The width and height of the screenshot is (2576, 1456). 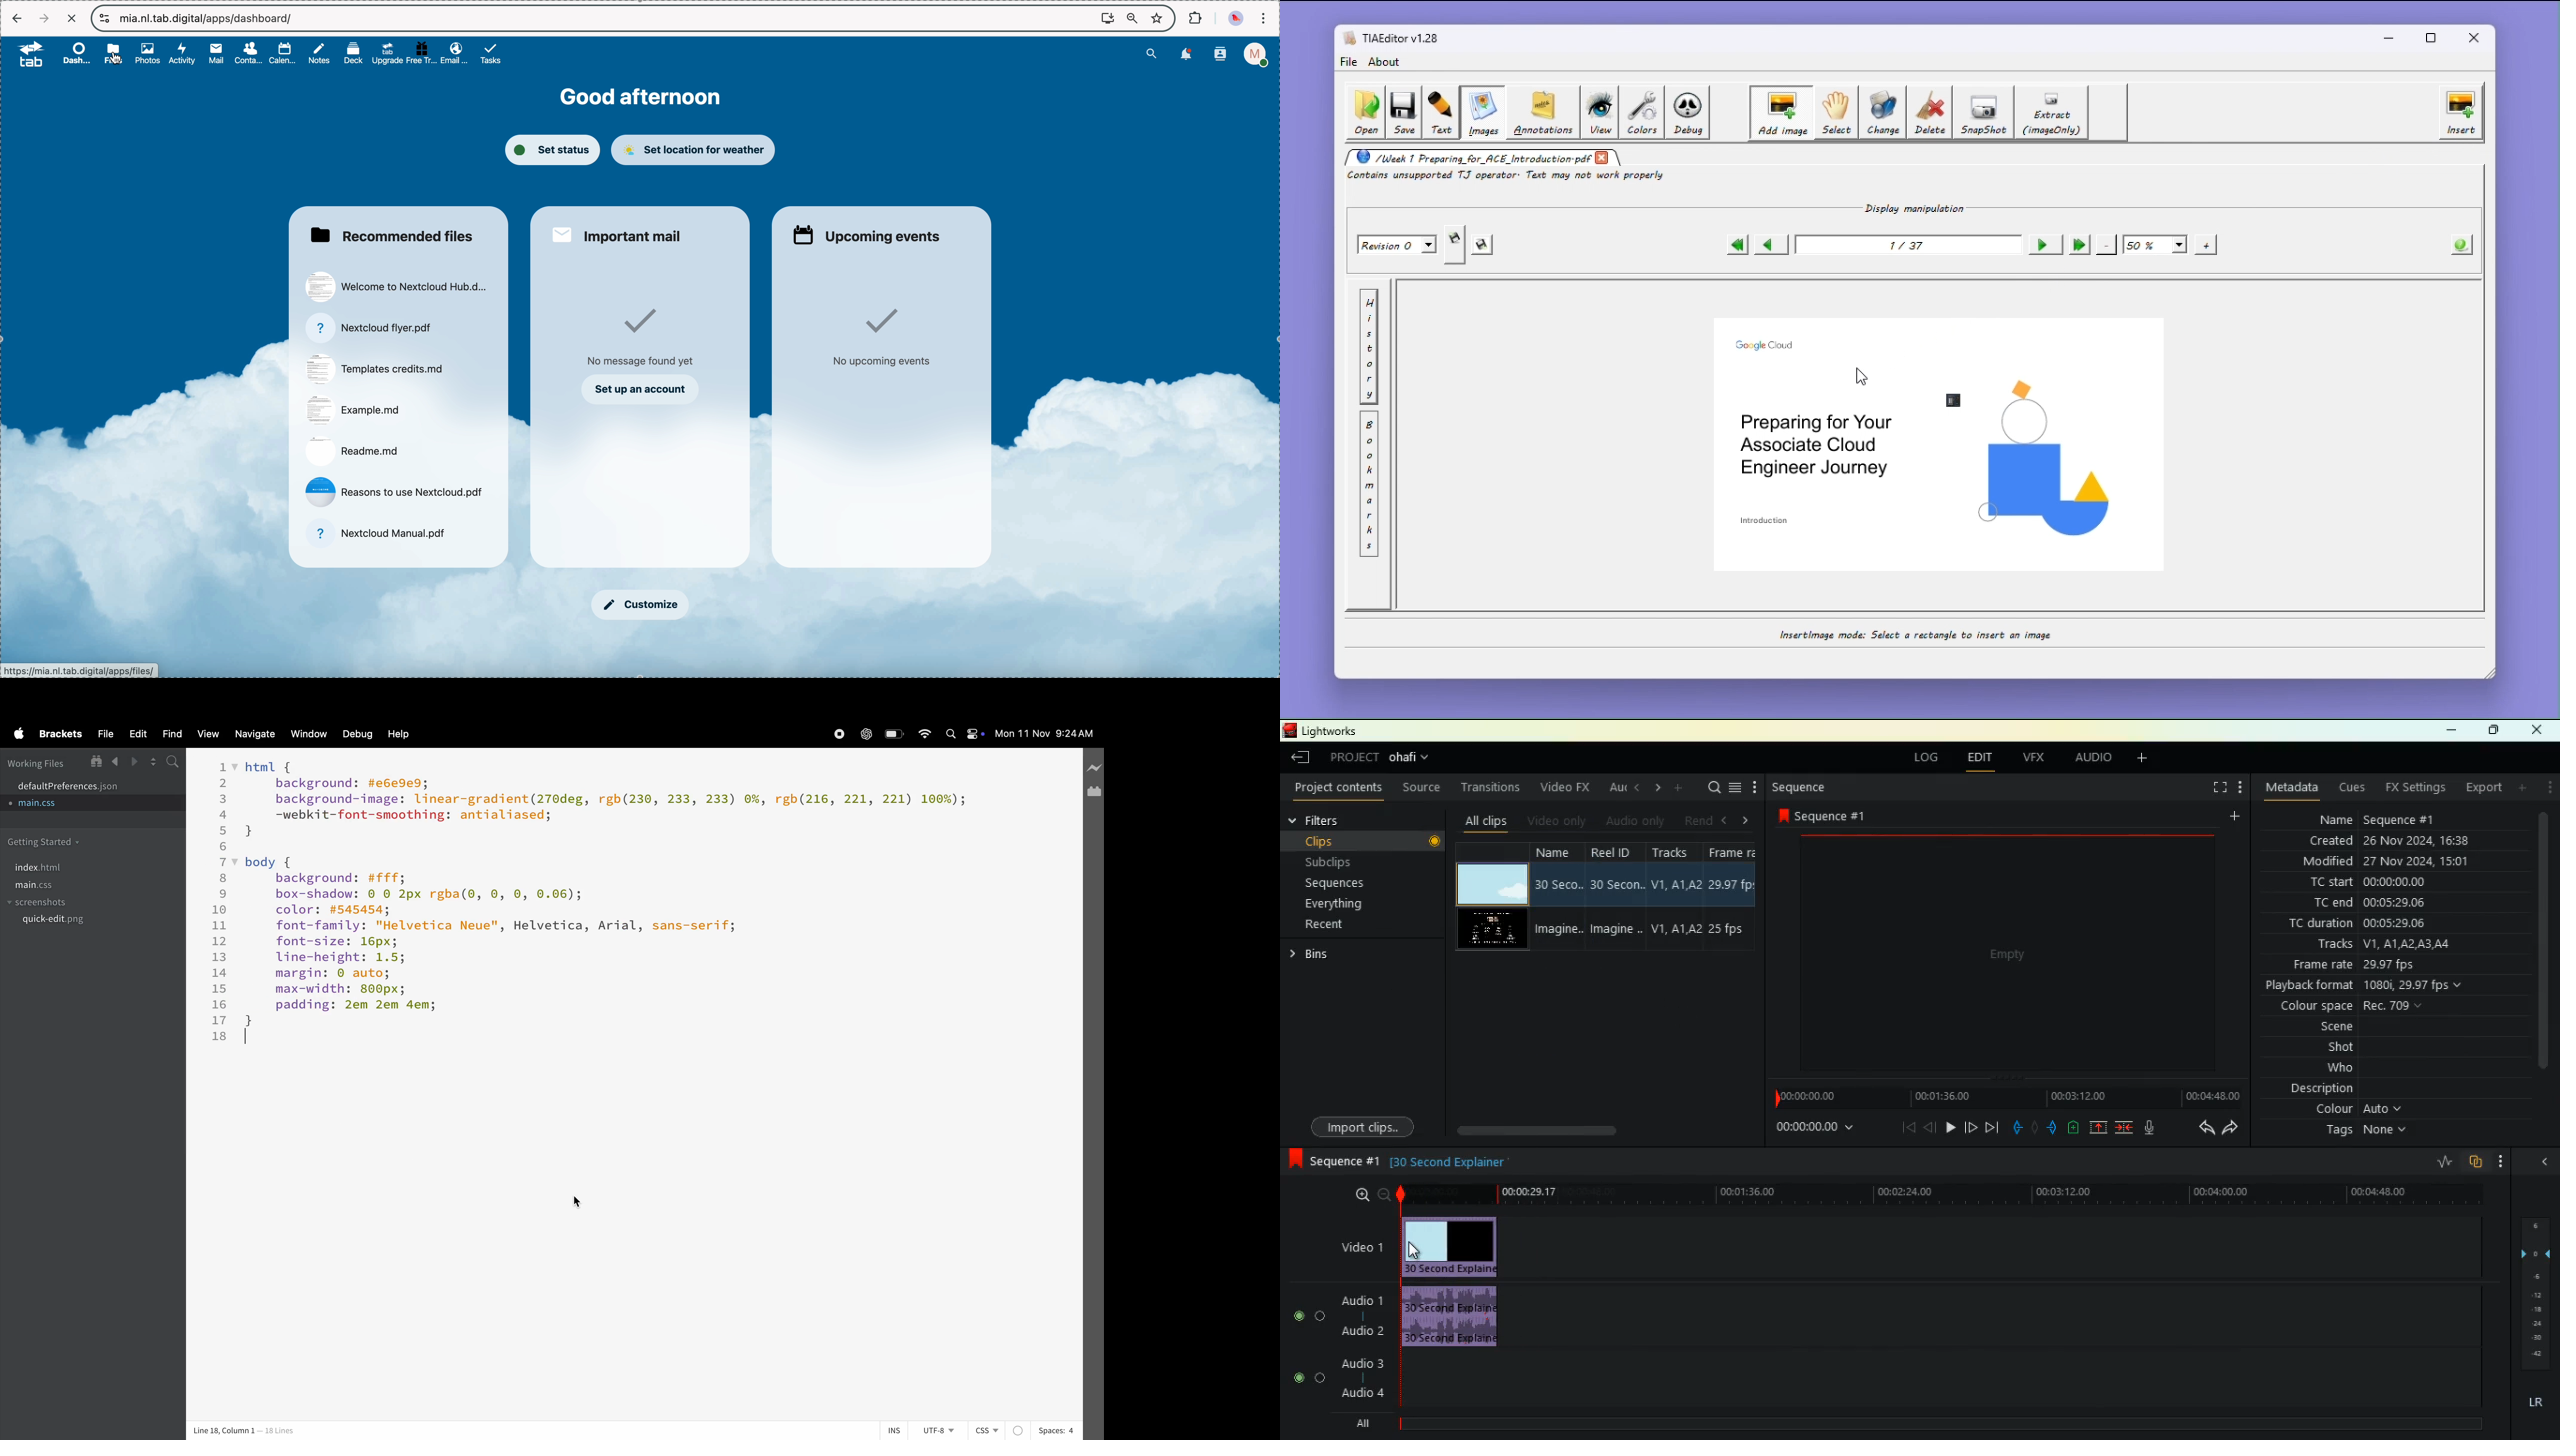 What do you see at coordinates (866, 735) in the screenshot?
I see `record` at bounding box center [866, 735].